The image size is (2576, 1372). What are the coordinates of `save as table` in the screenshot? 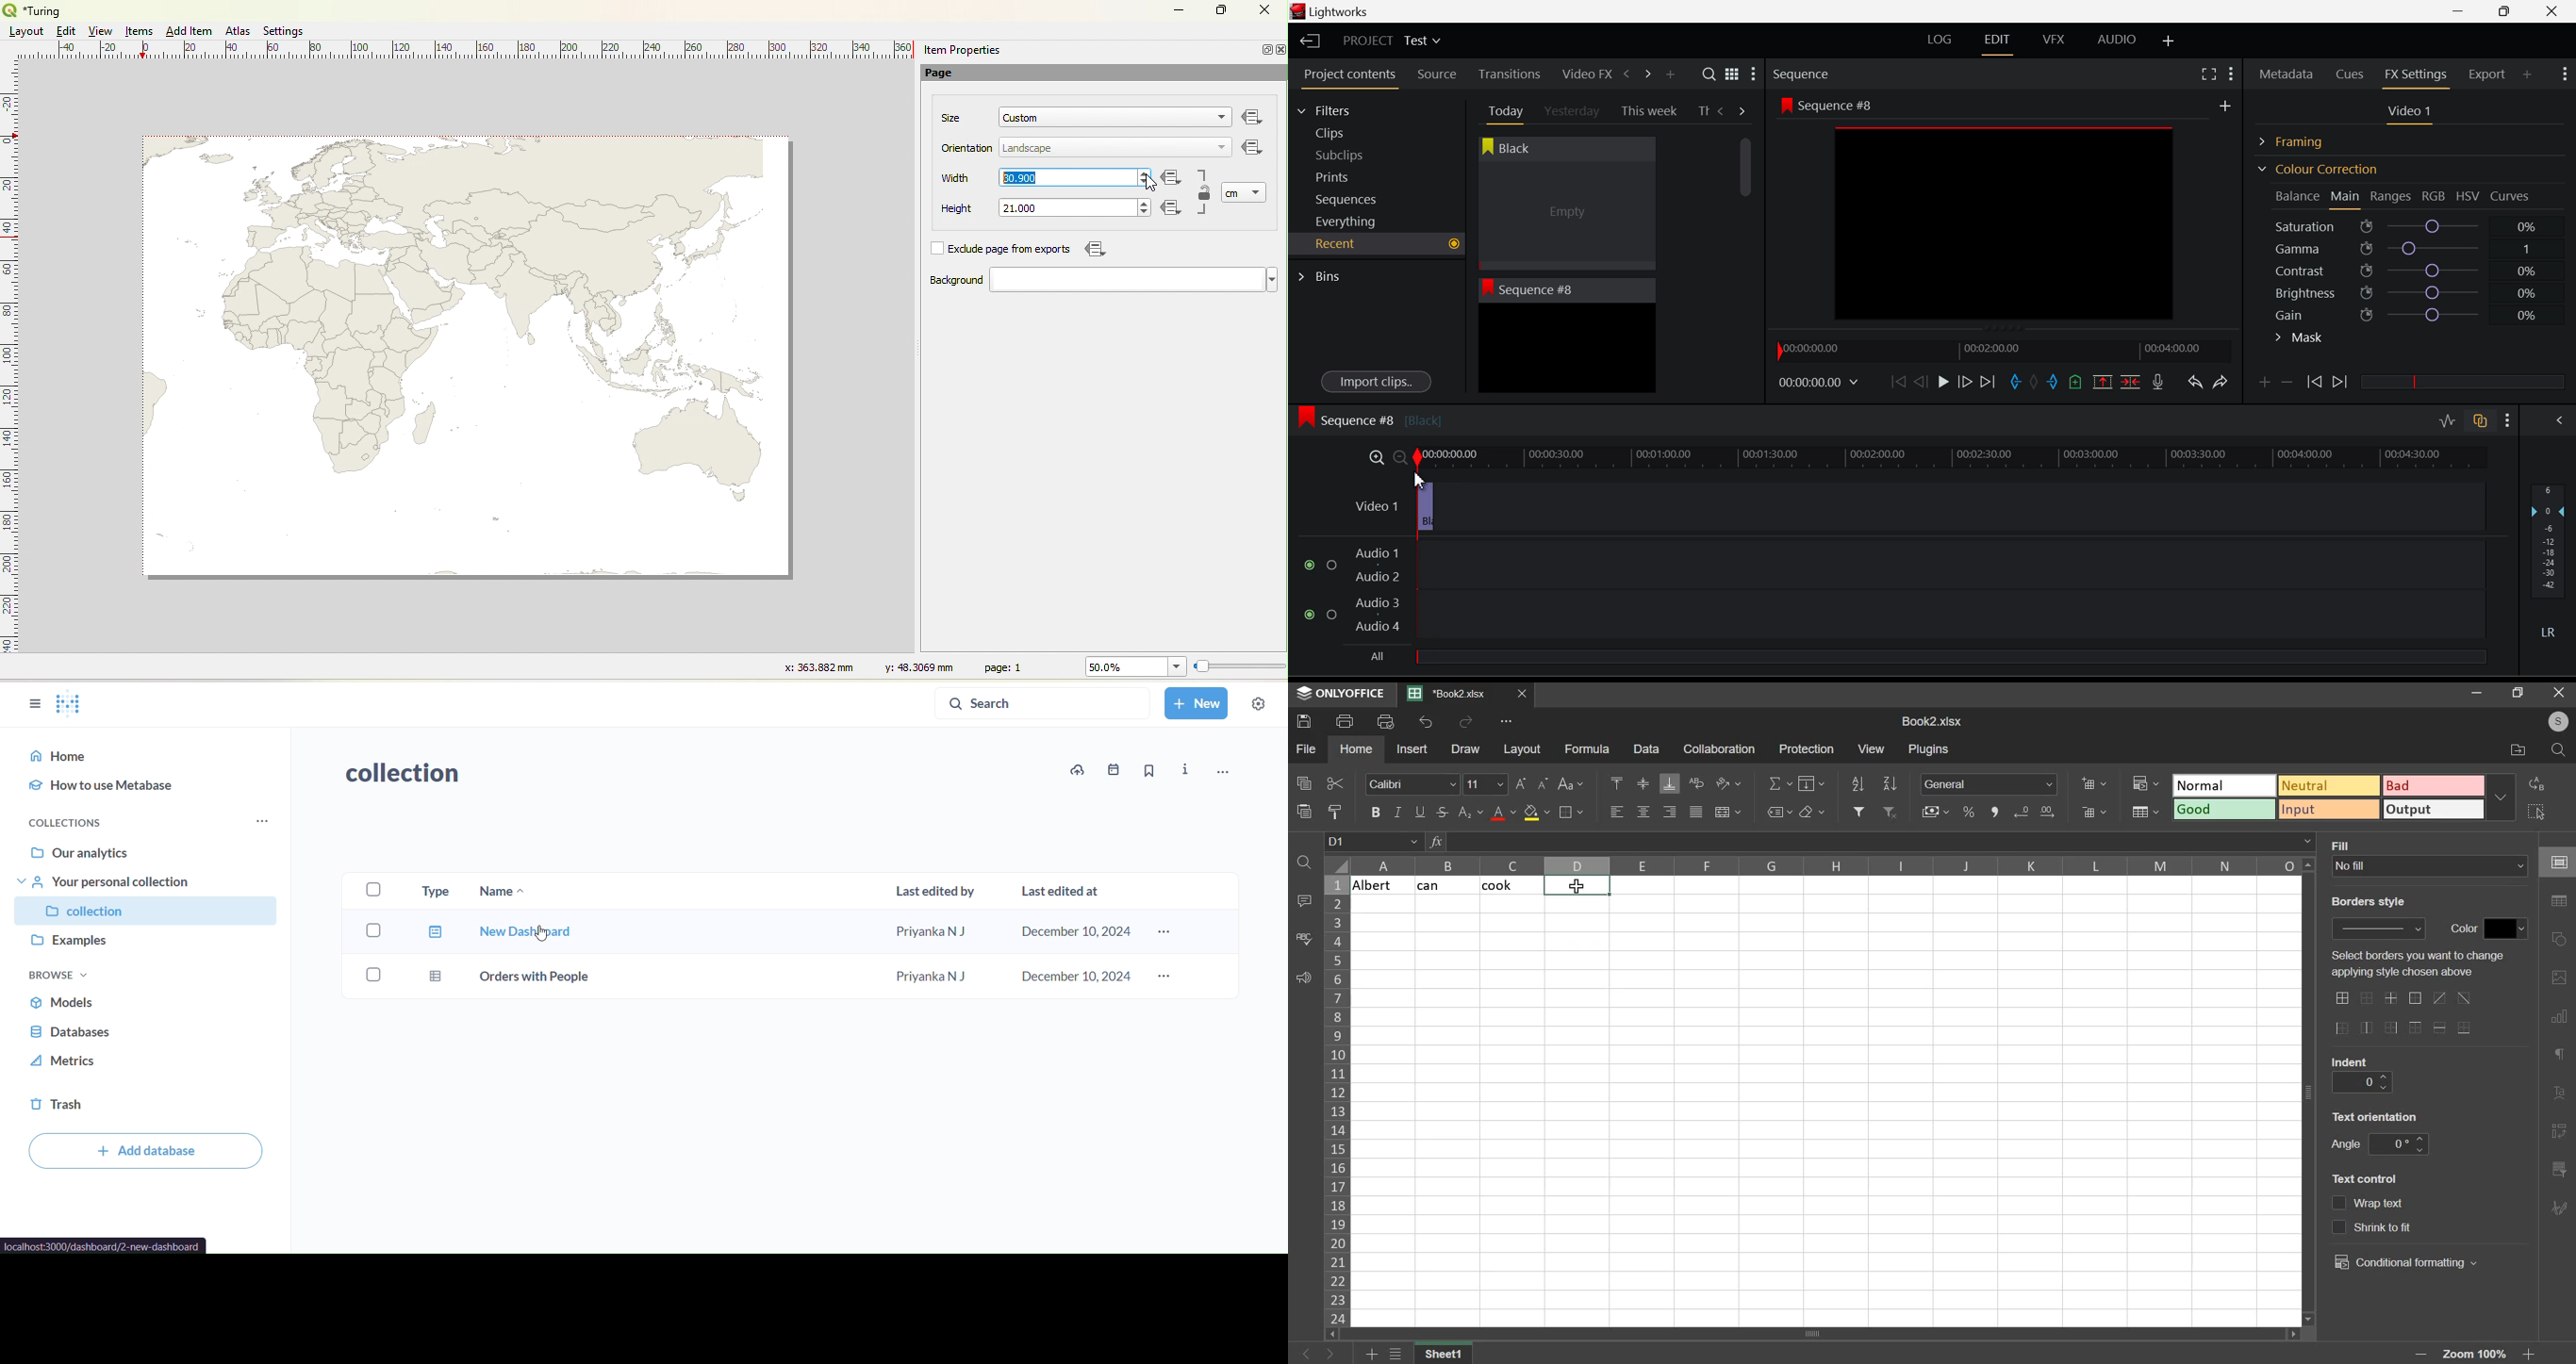 It's located at (2146, 813).